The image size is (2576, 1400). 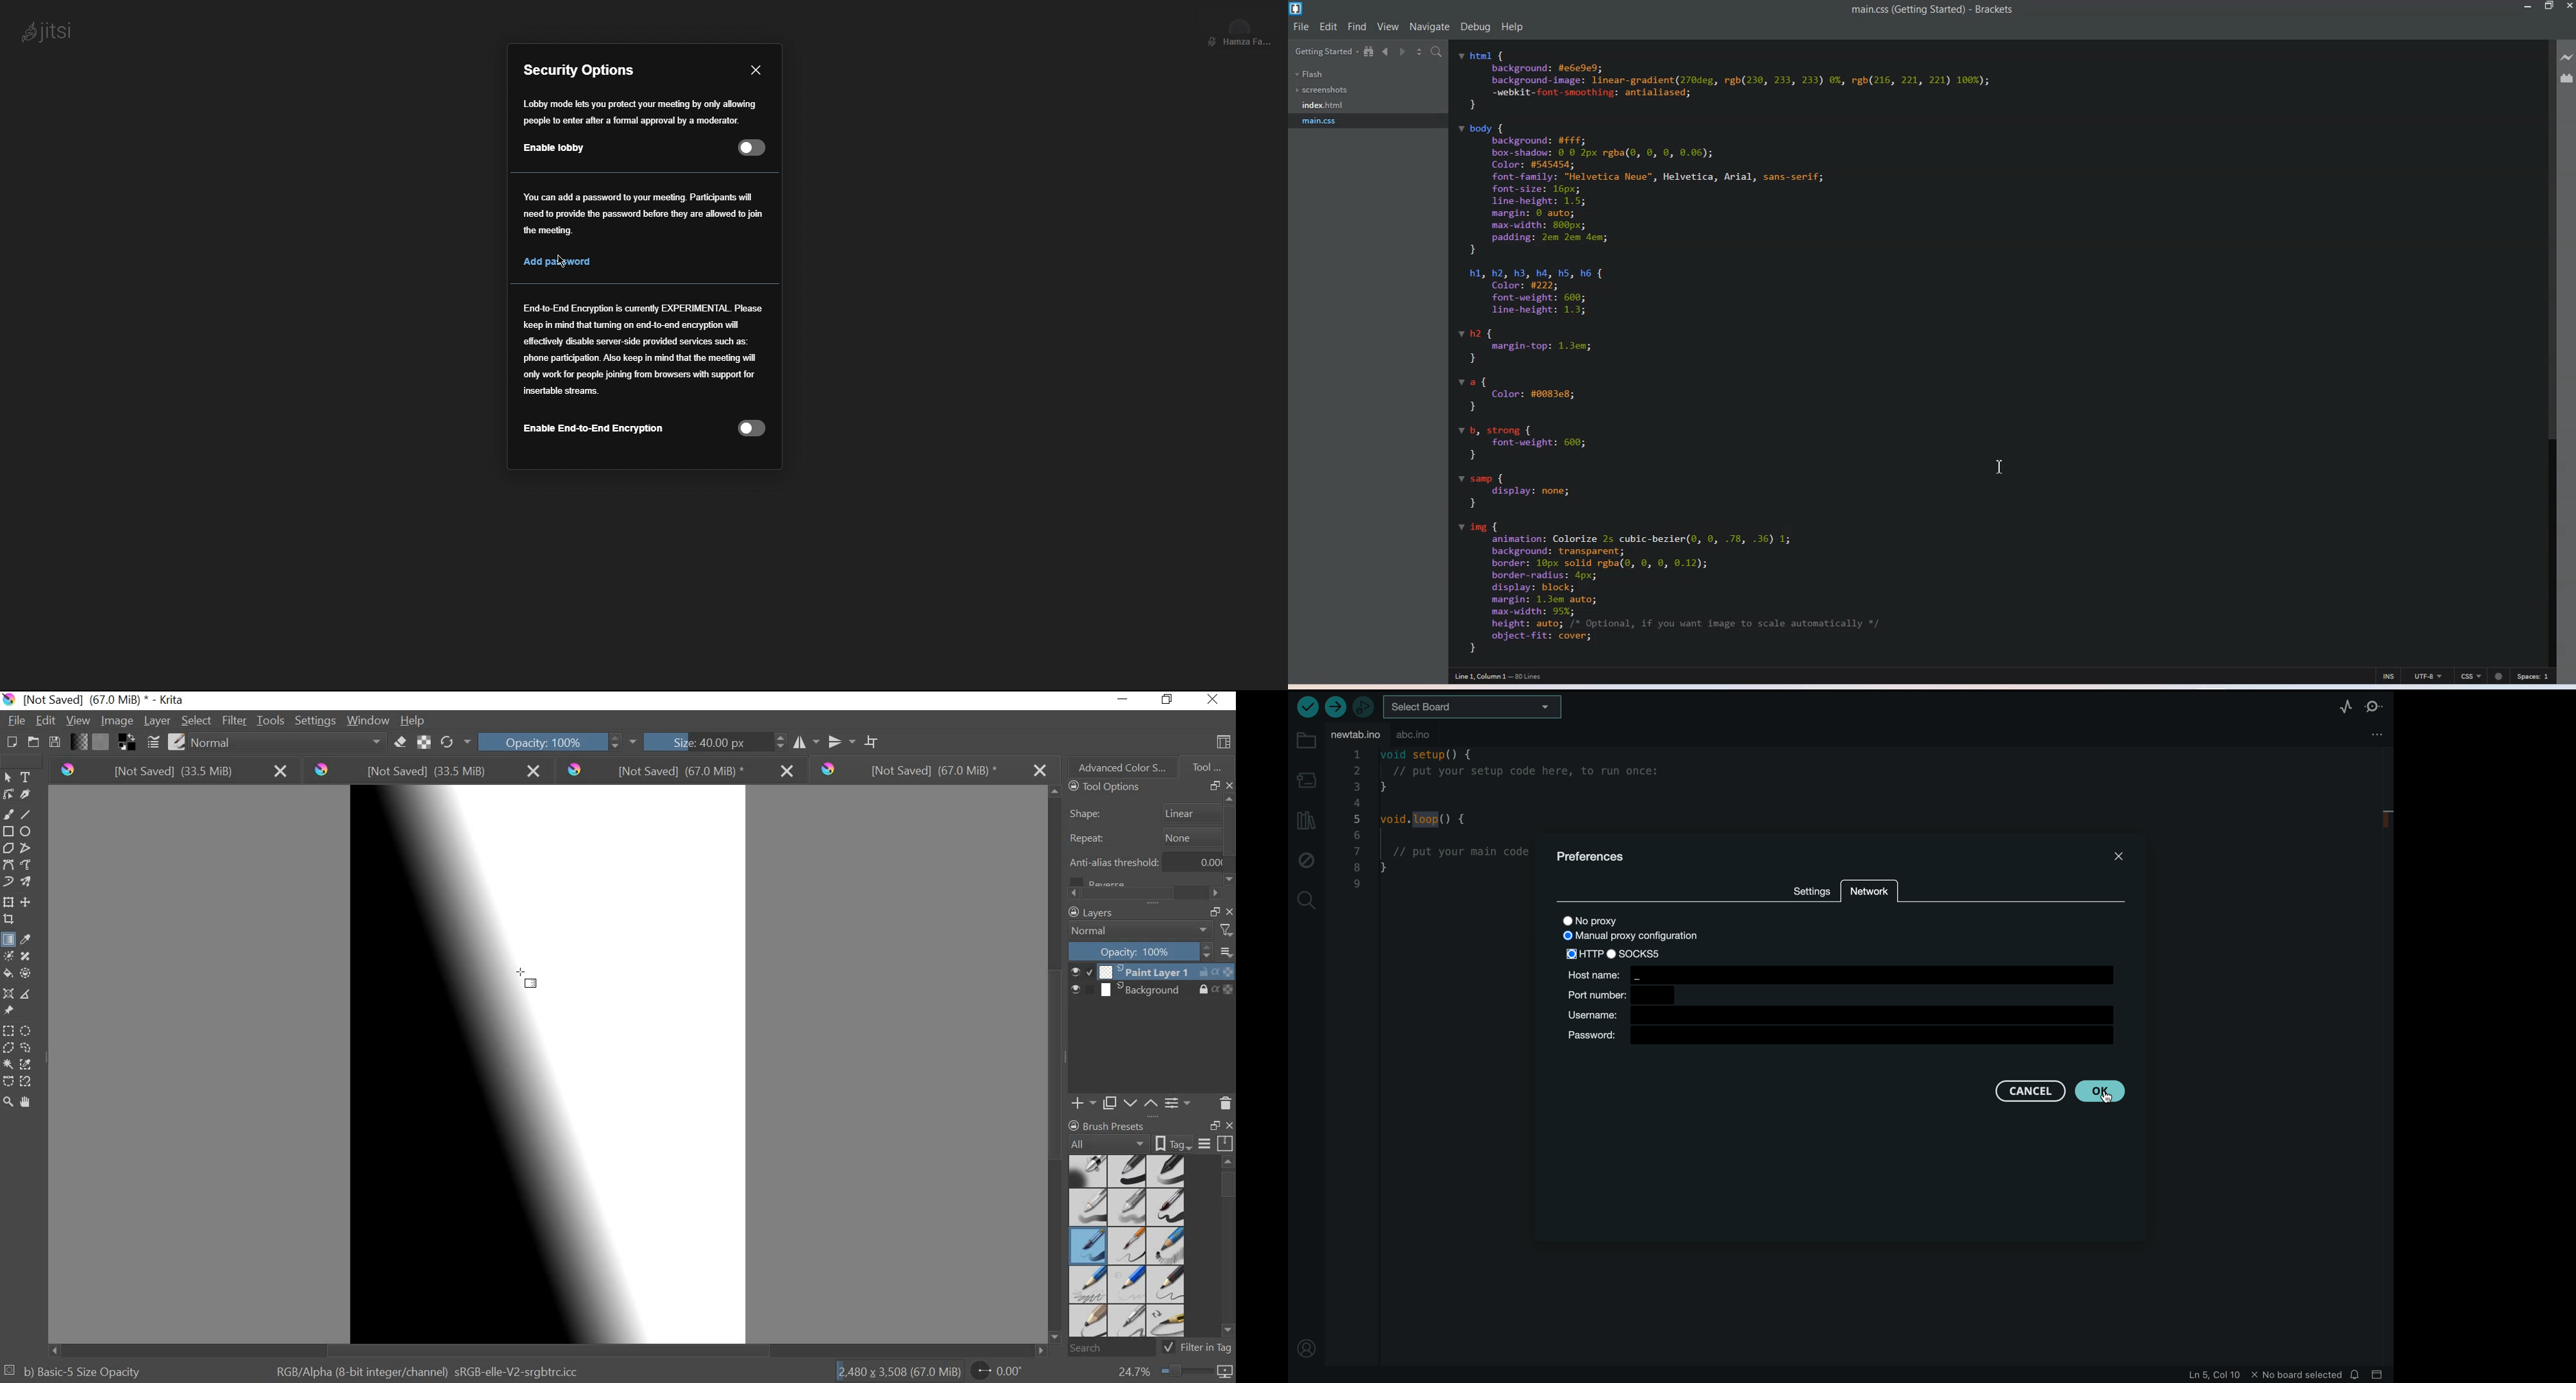 What do you see at coordinates (287, 744) in the screenshot?
I see `normal` at bounding box center [287, 744].